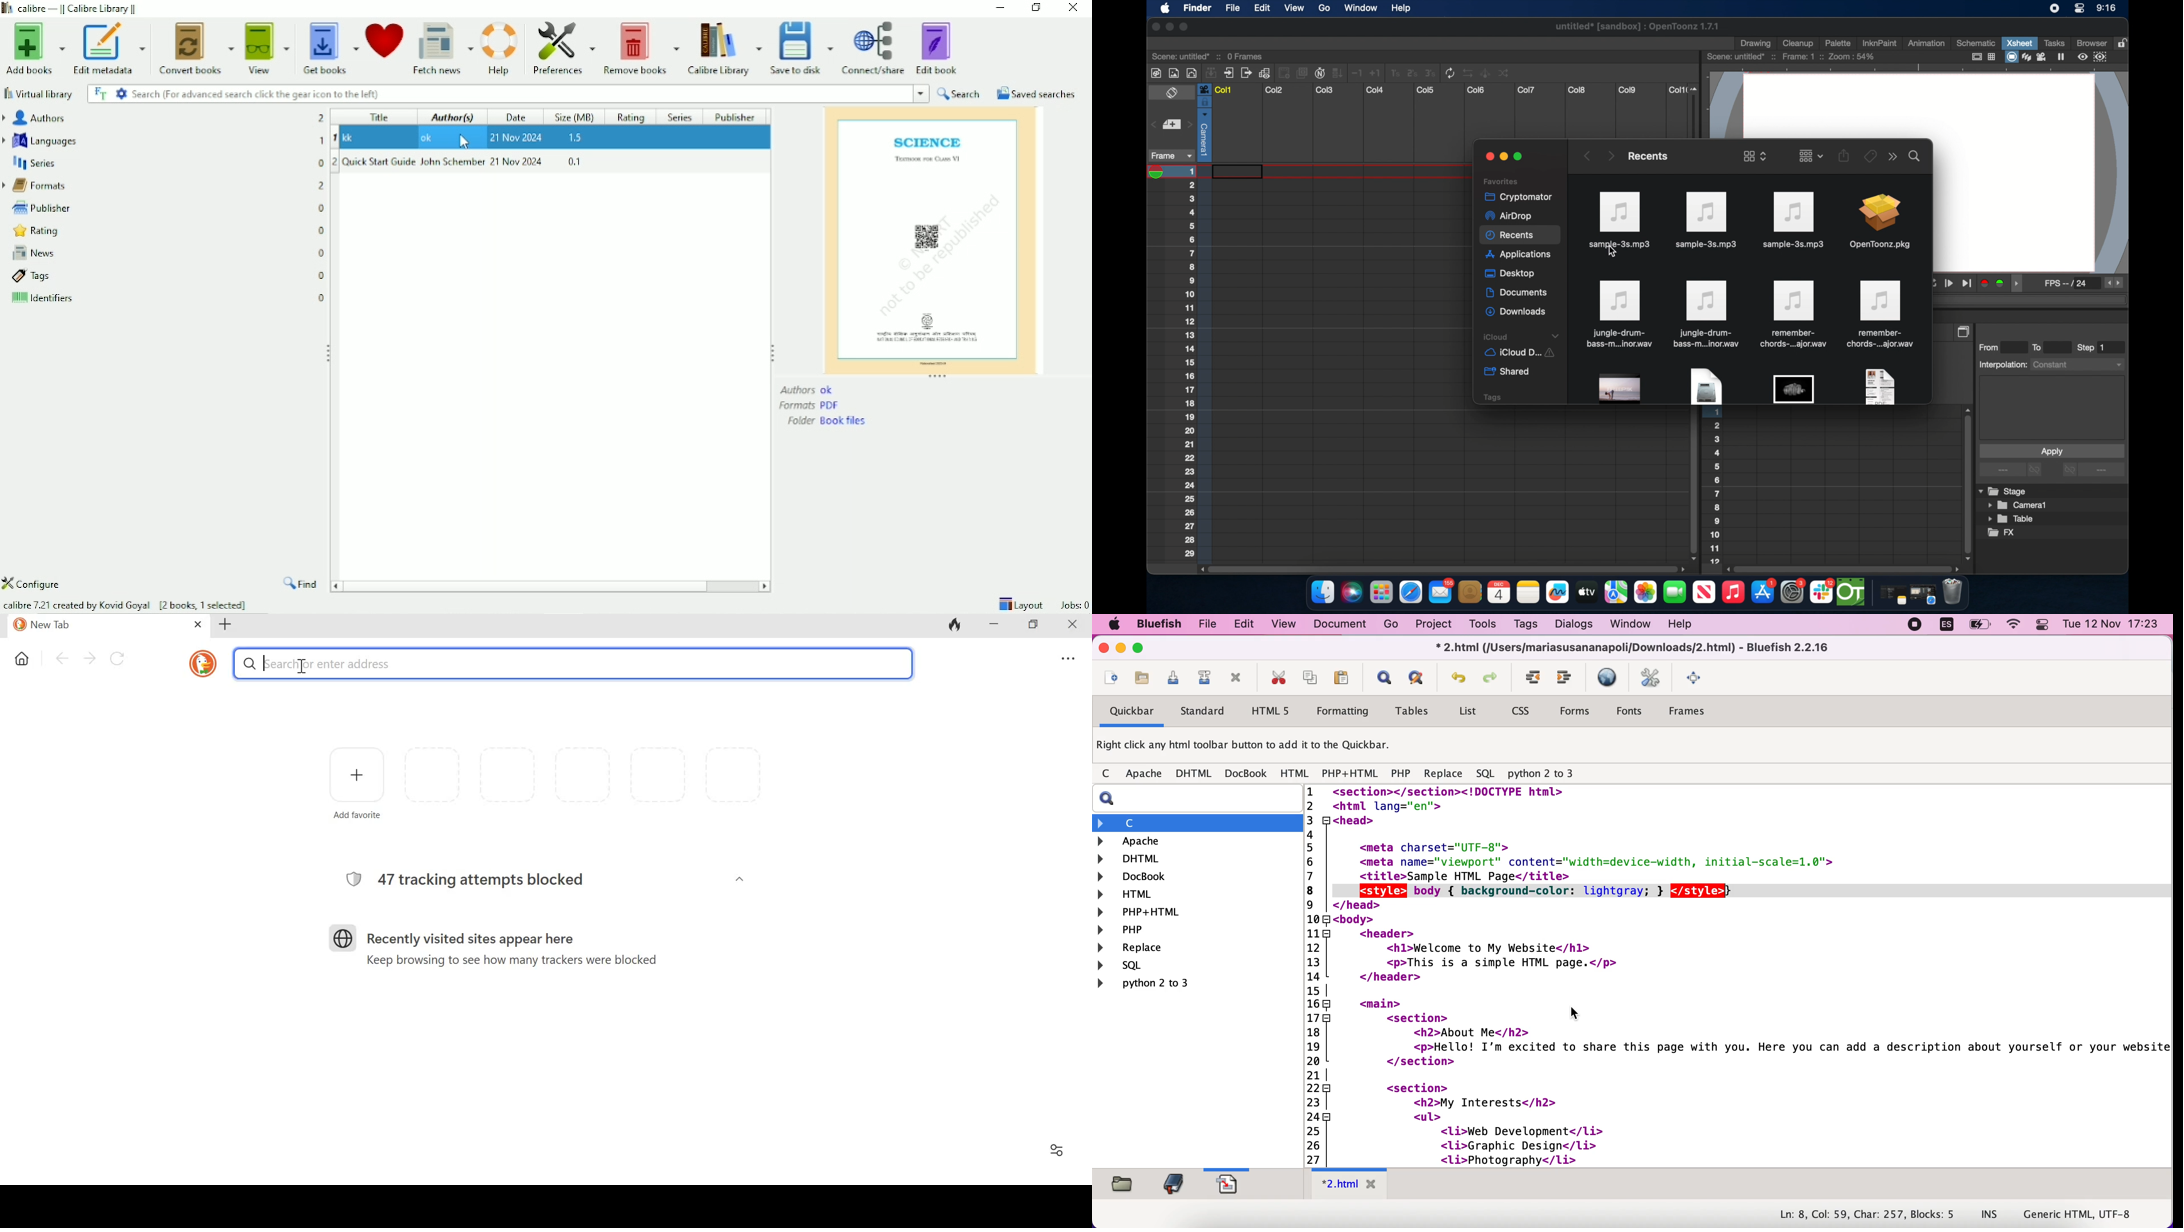 Image resolution: width=2184 pixels, height=1232 pixels. I want to click on Jobs 0, so click(1071, 606).